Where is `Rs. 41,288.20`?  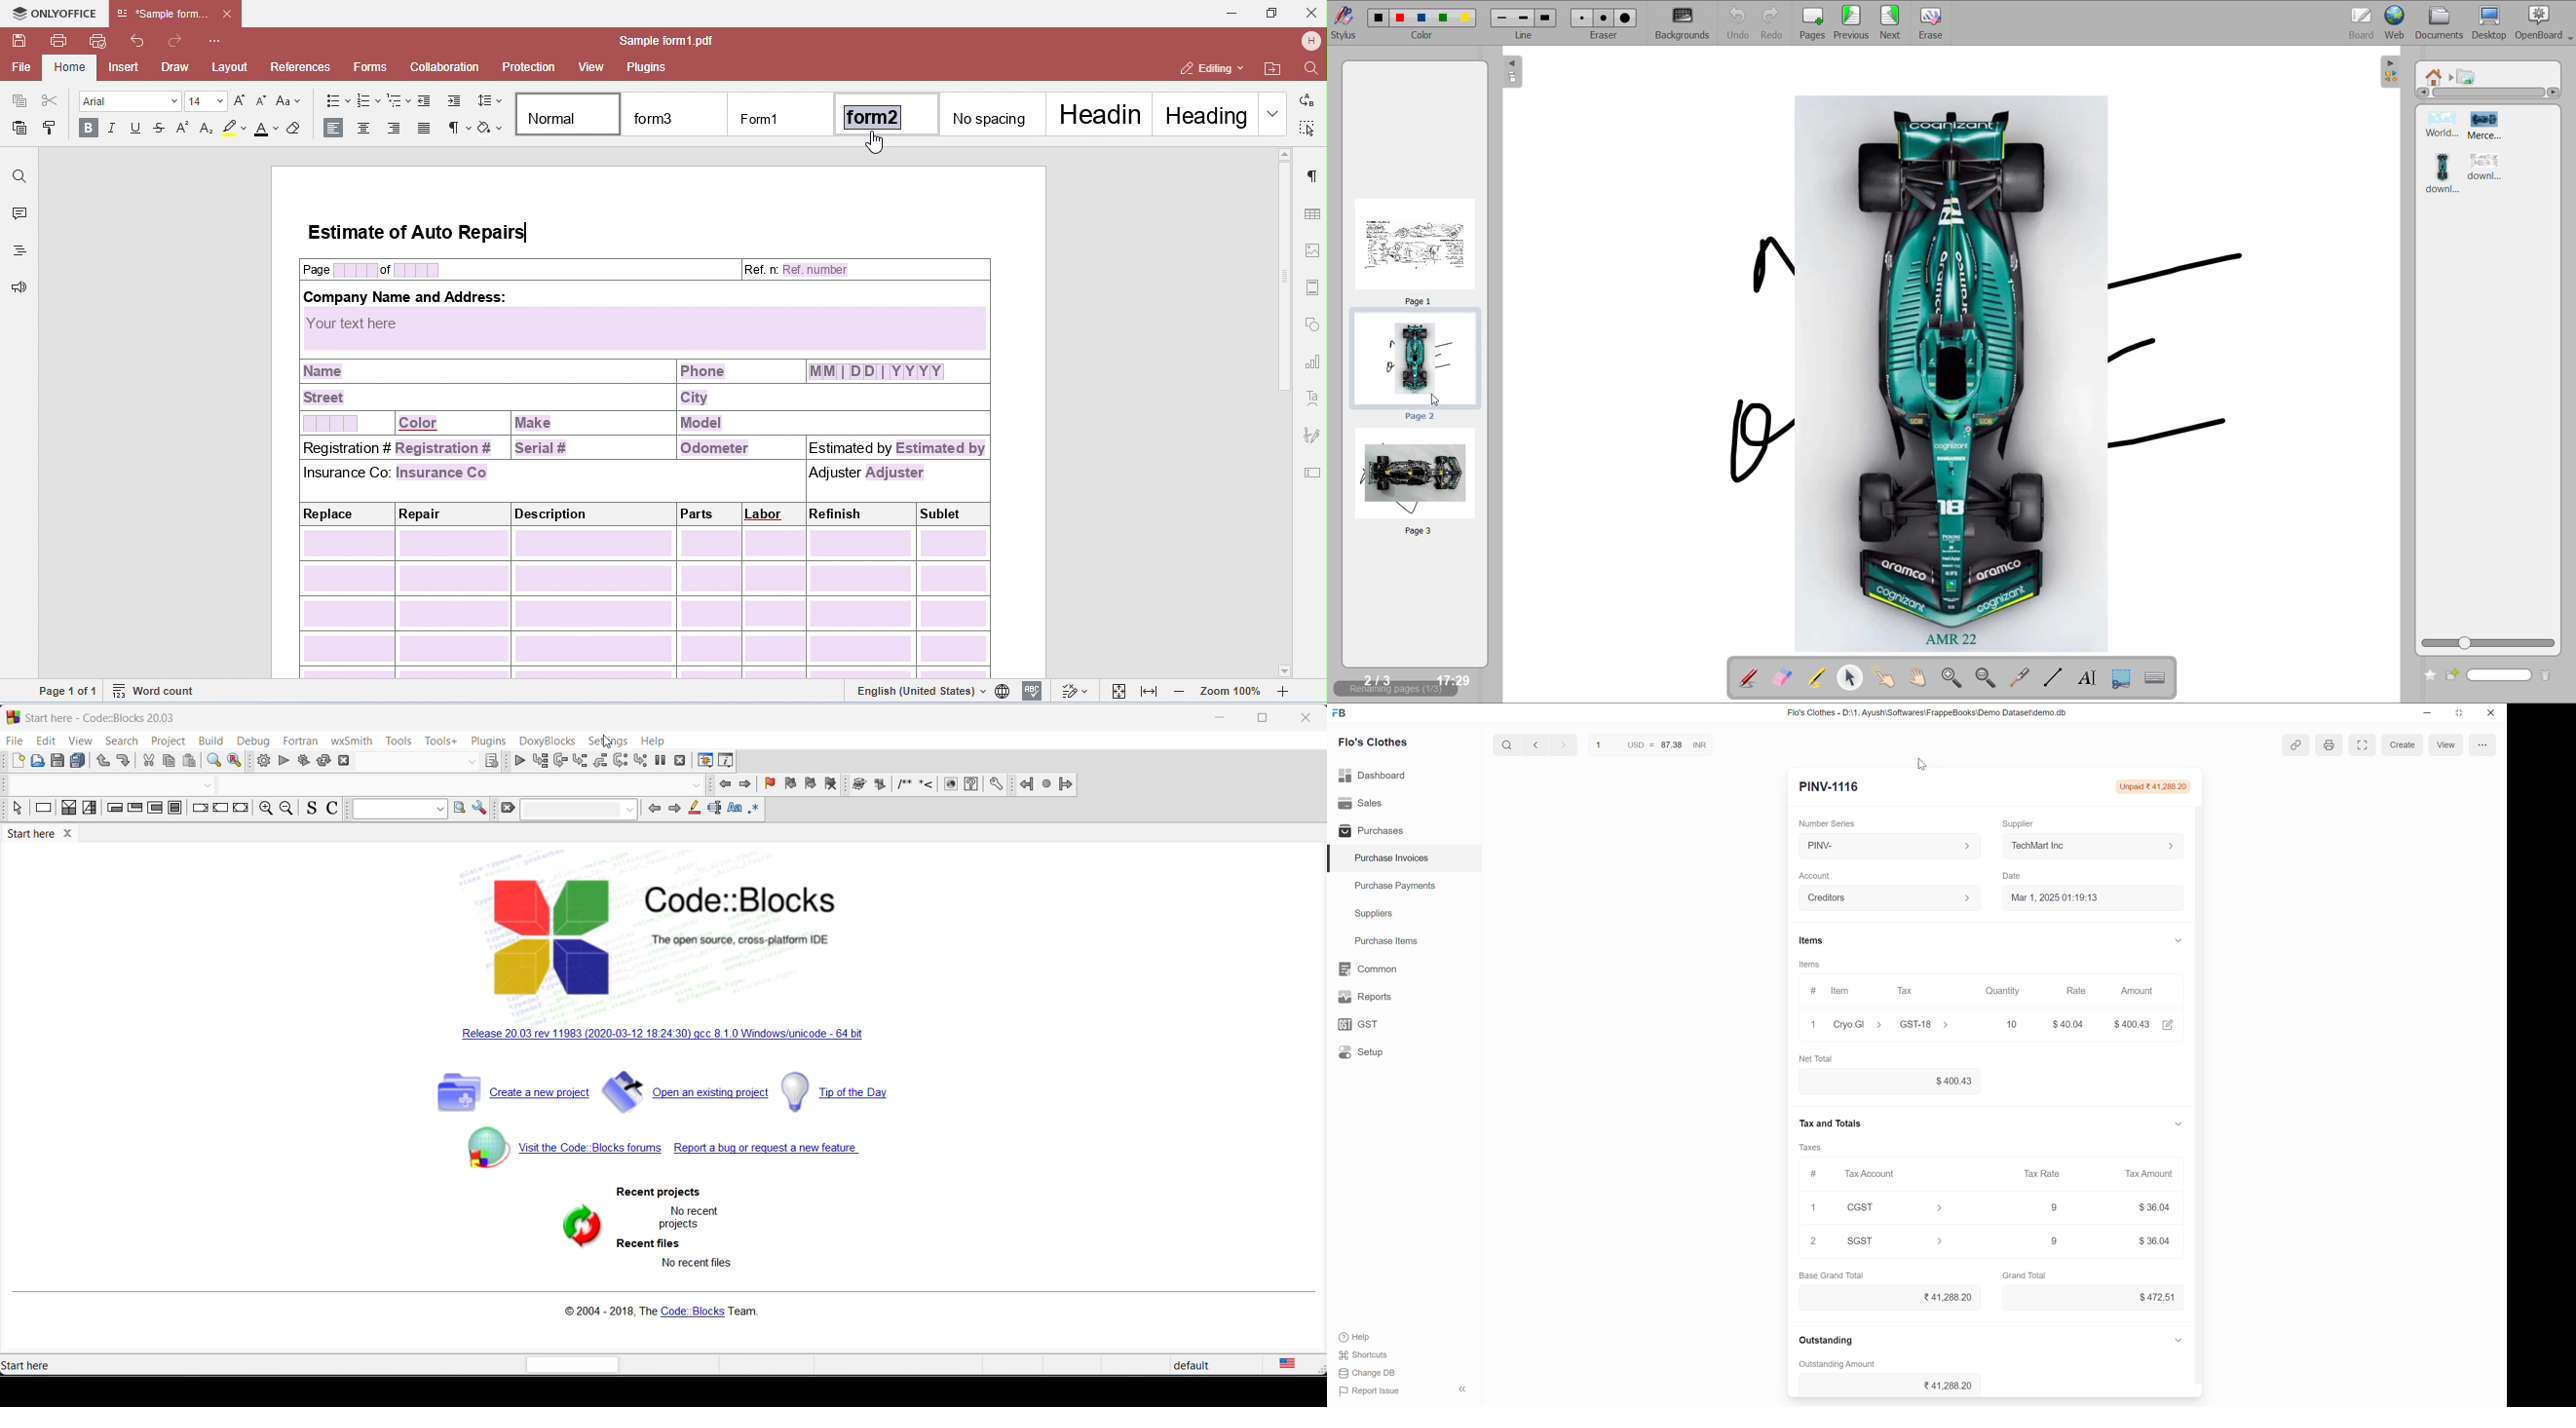 Rs. 41,288.20 is located at coordinates (1942, 1385).